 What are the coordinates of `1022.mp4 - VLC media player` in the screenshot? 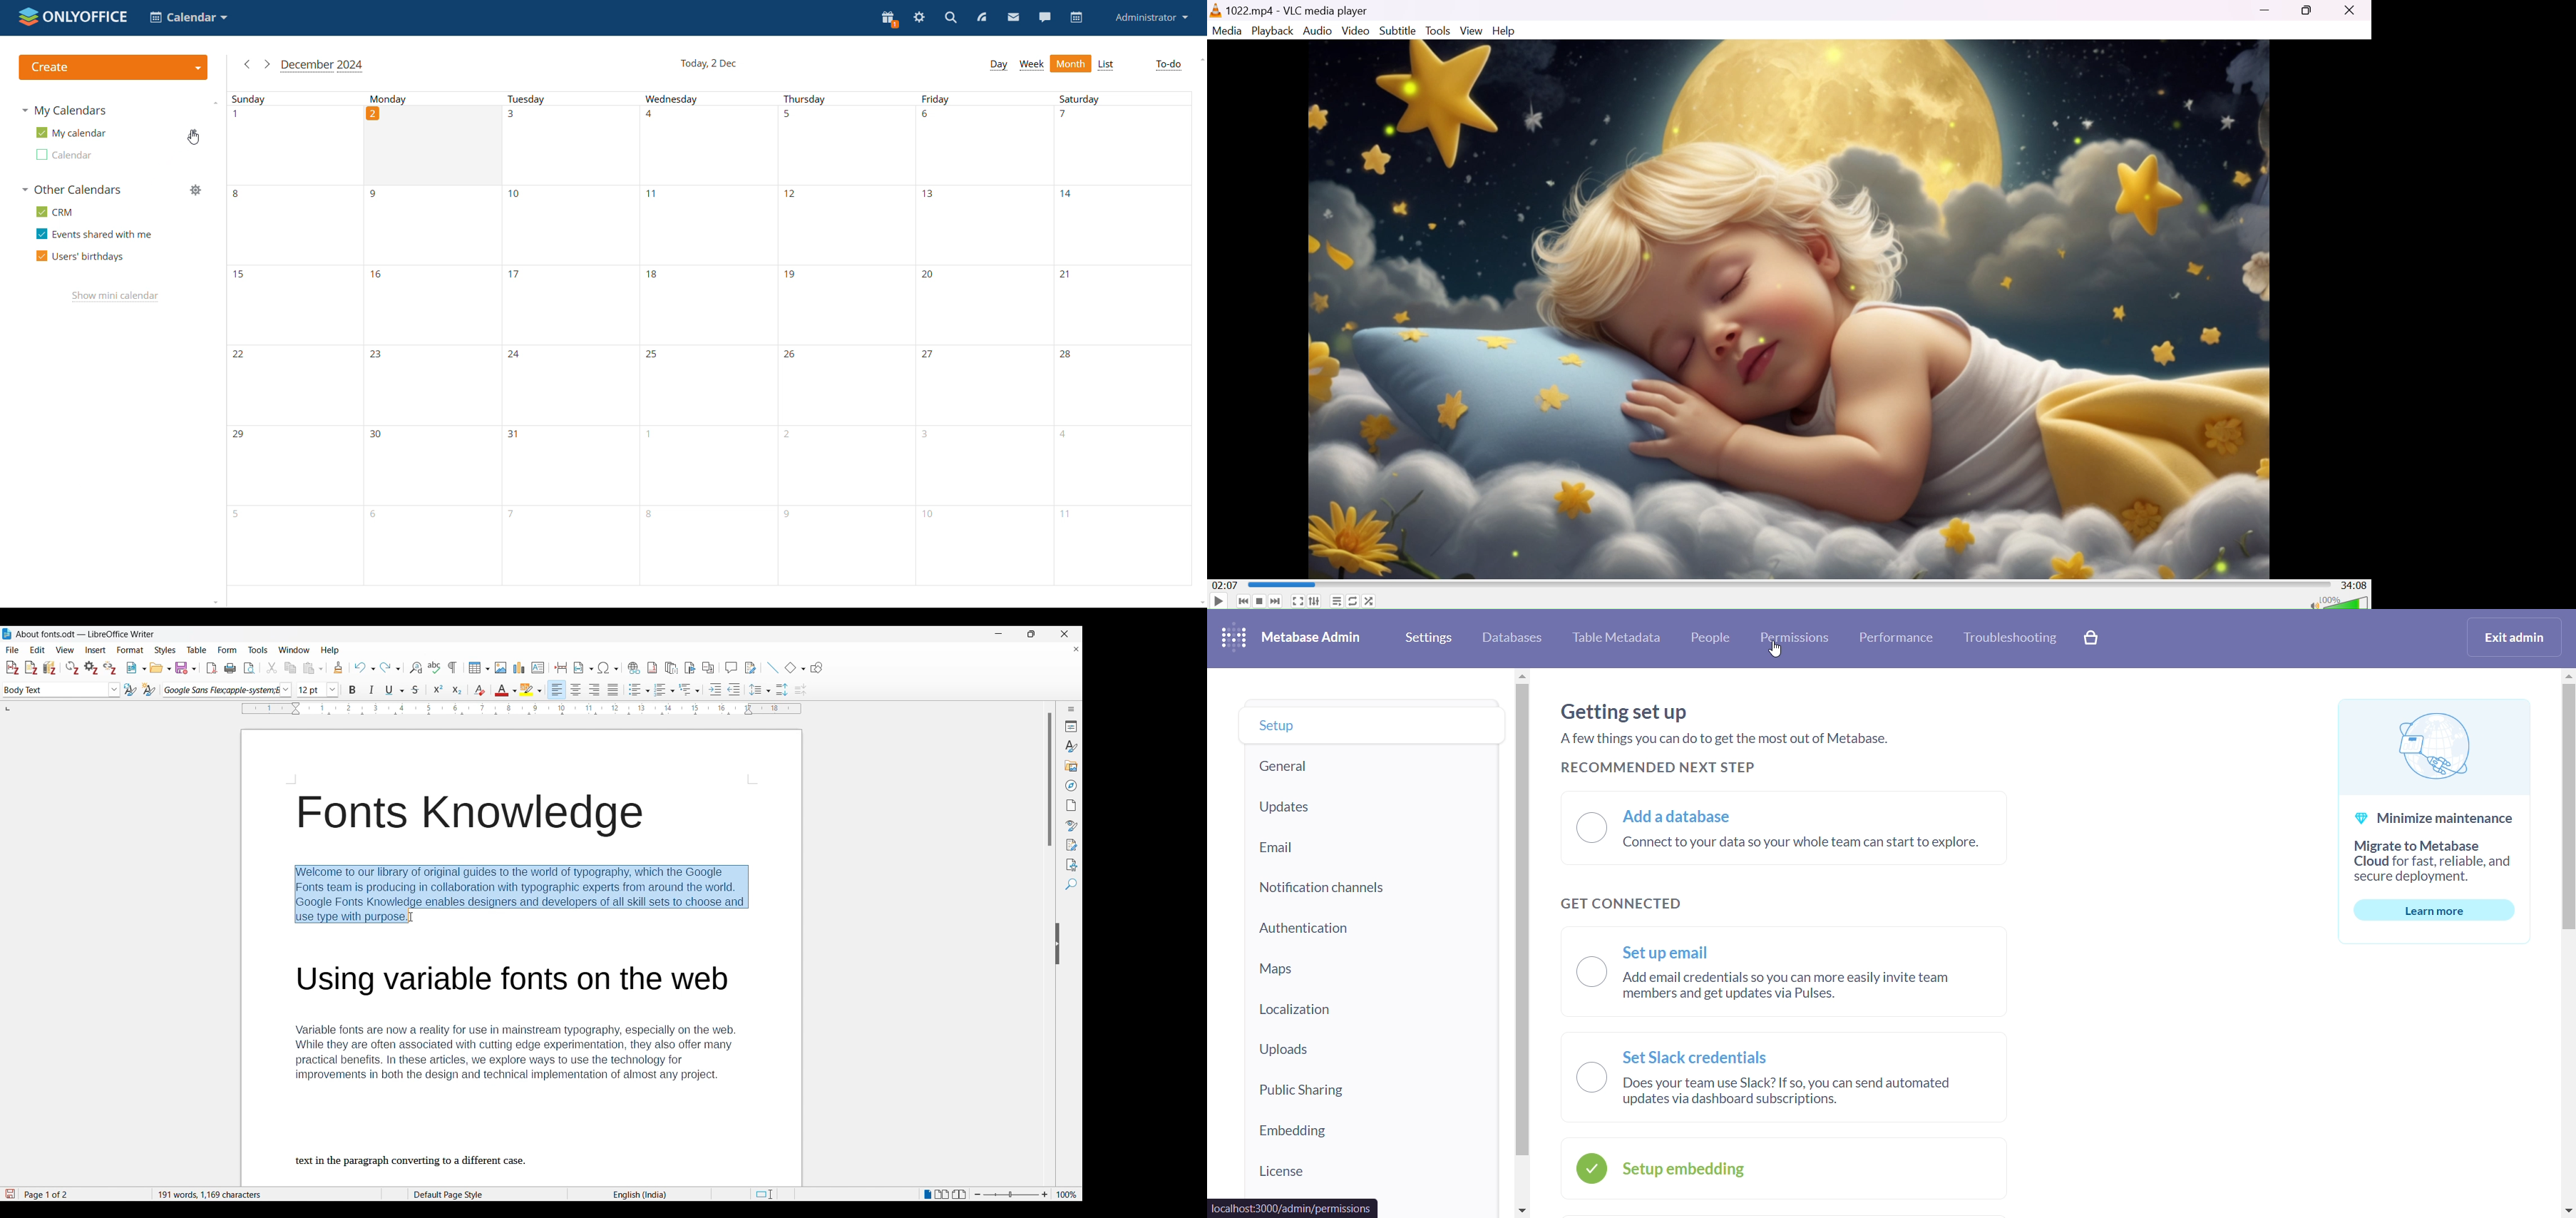 It's located at (1288, 10).